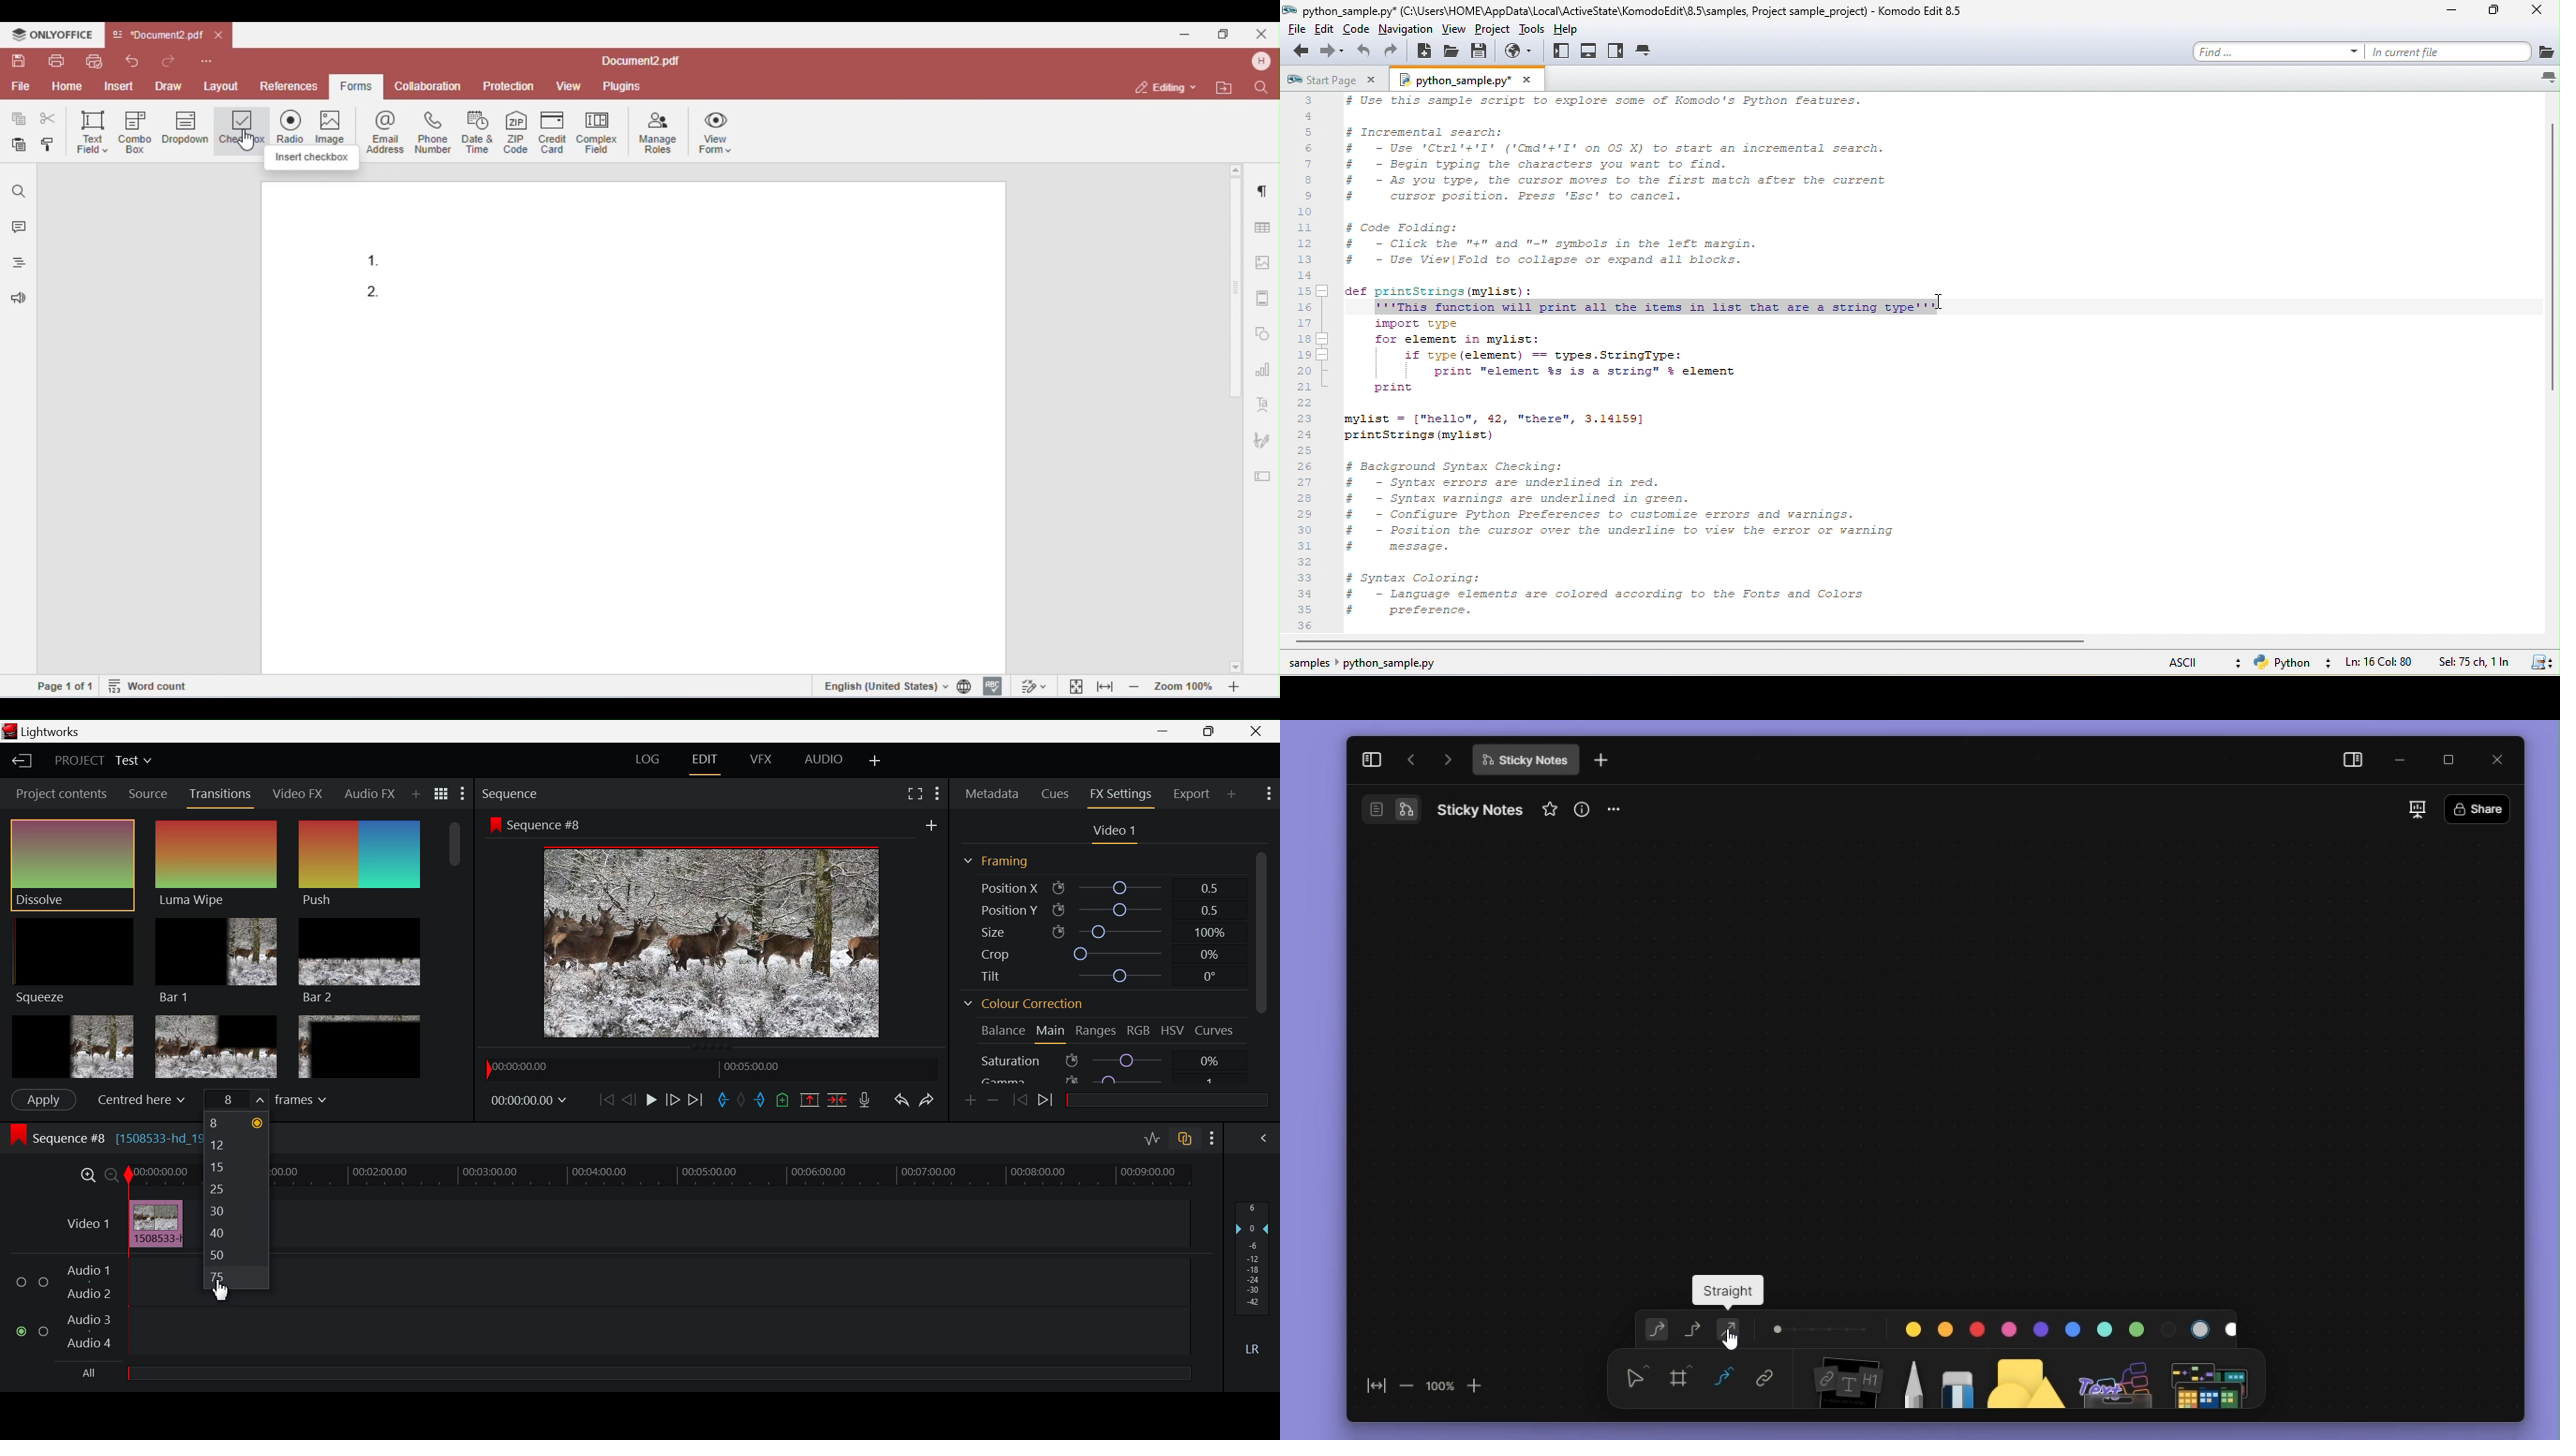 This screenshot has width=2576, height=1456. What do you see at coordinates (1636, 1376) in the screenshot?
I see `select` at bounding box center [1636, 1376].